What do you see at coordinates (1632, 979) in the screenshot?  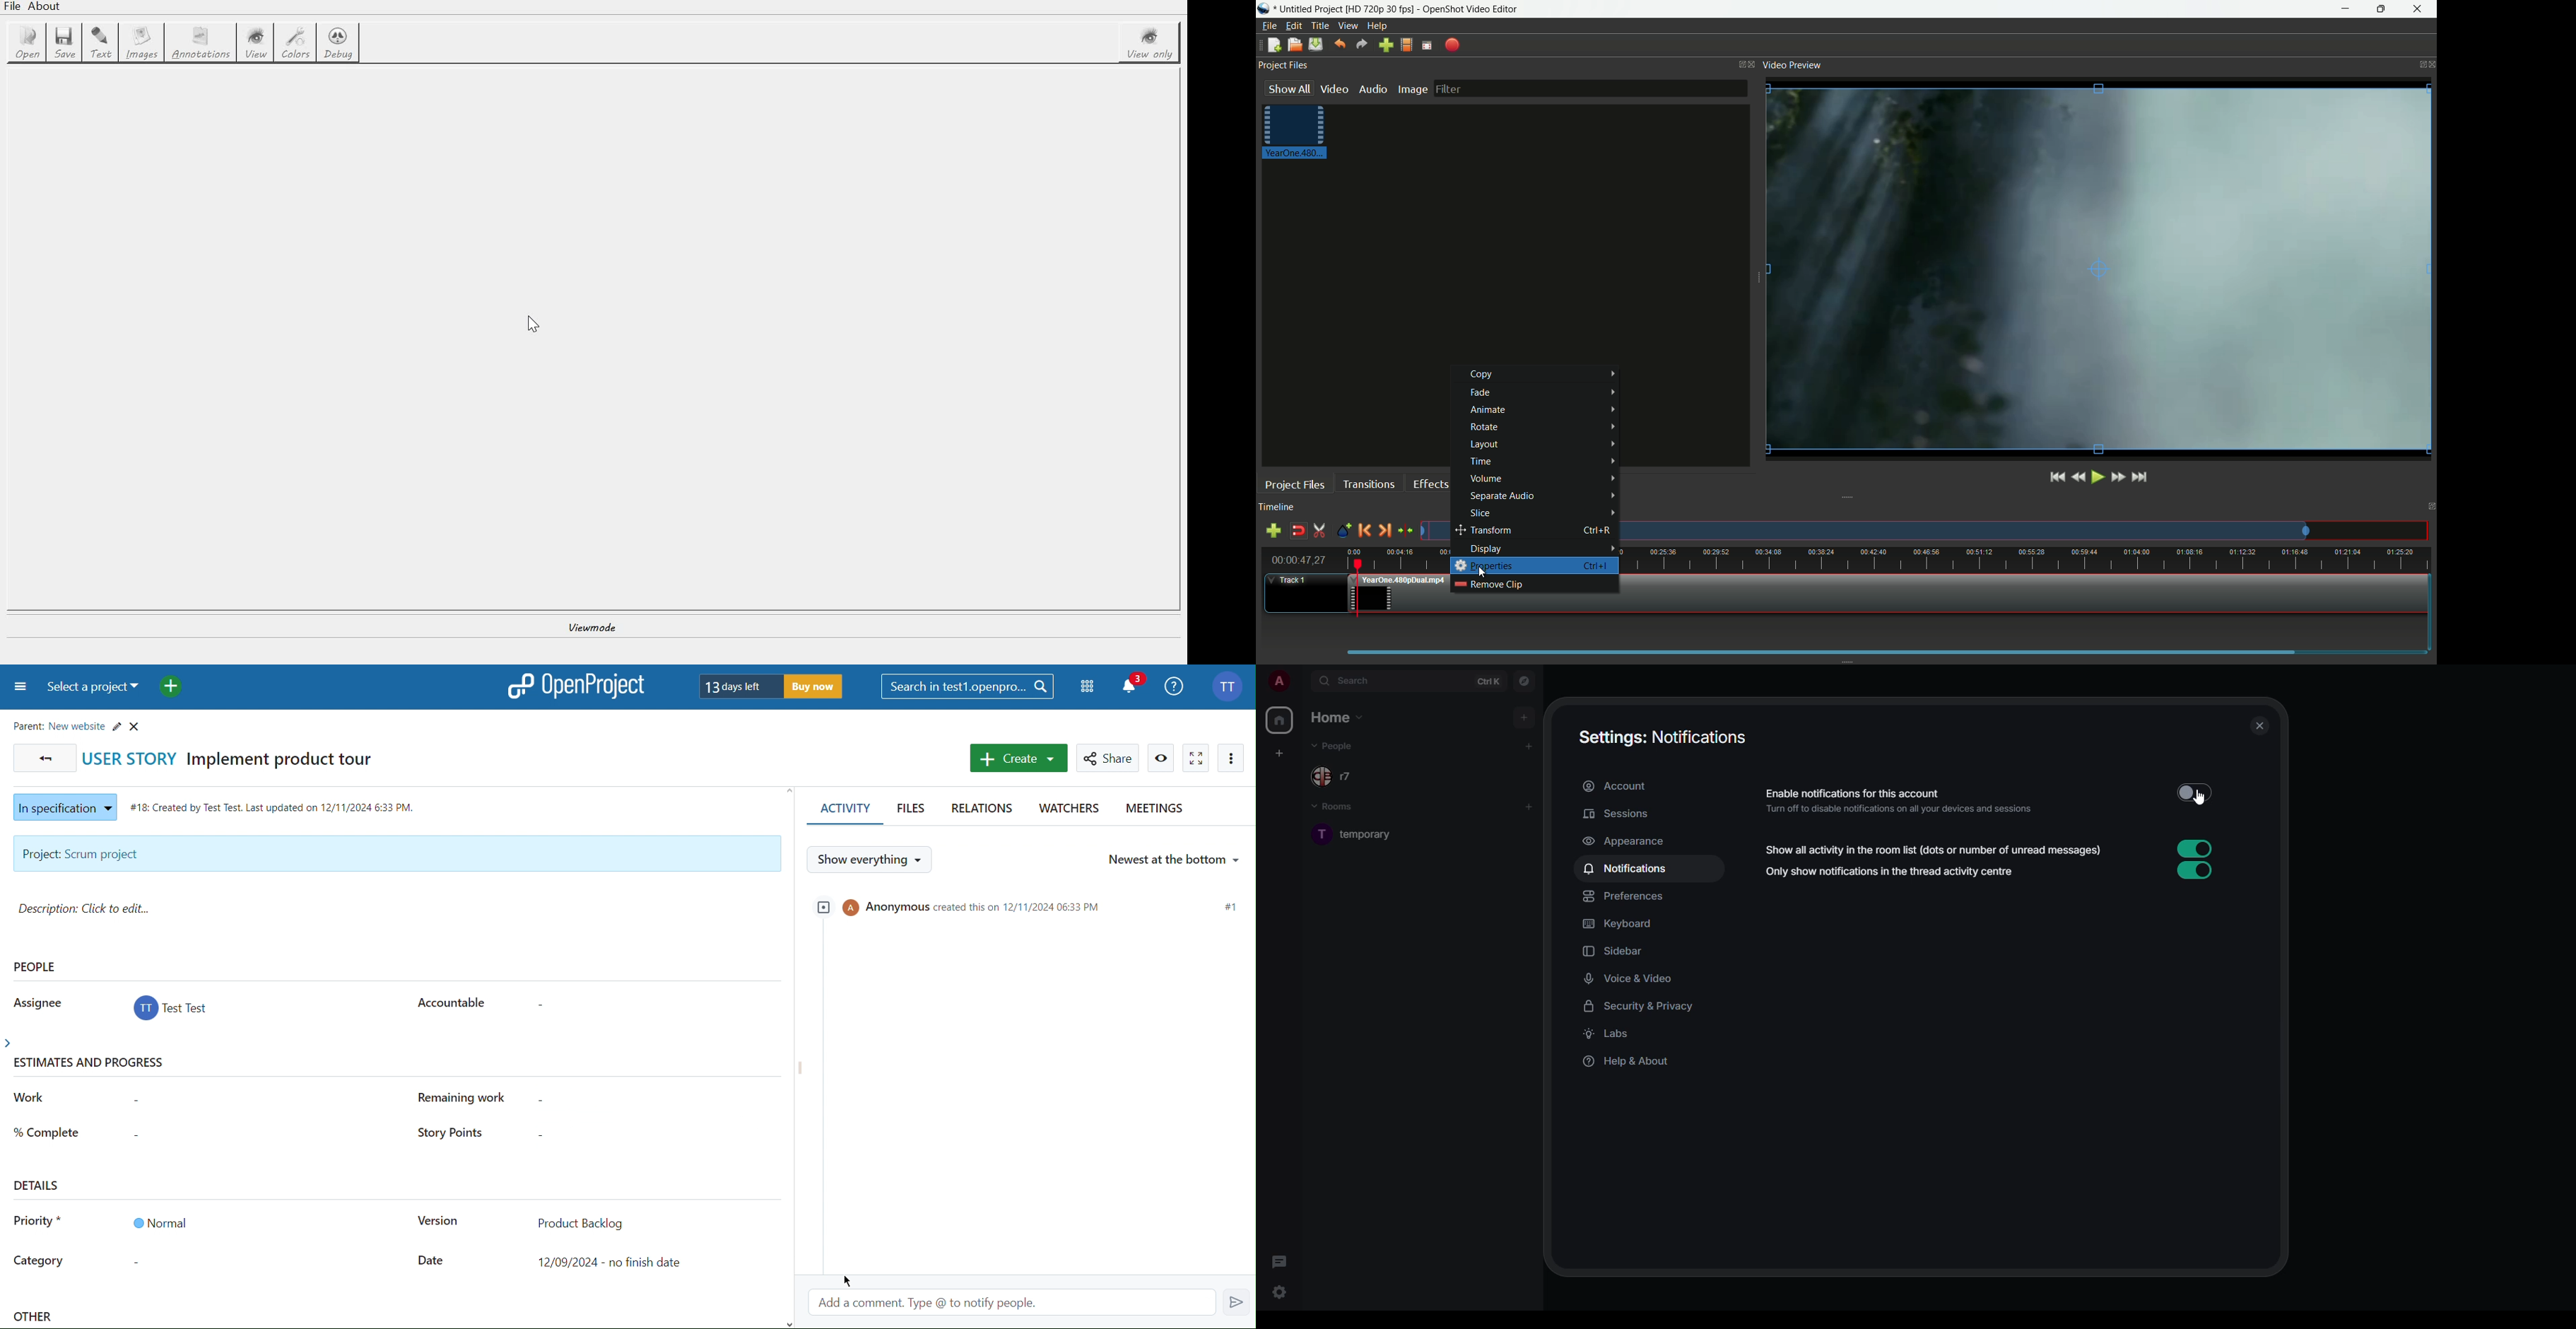 I see `voice & video` at bounding box center [1632, 979].